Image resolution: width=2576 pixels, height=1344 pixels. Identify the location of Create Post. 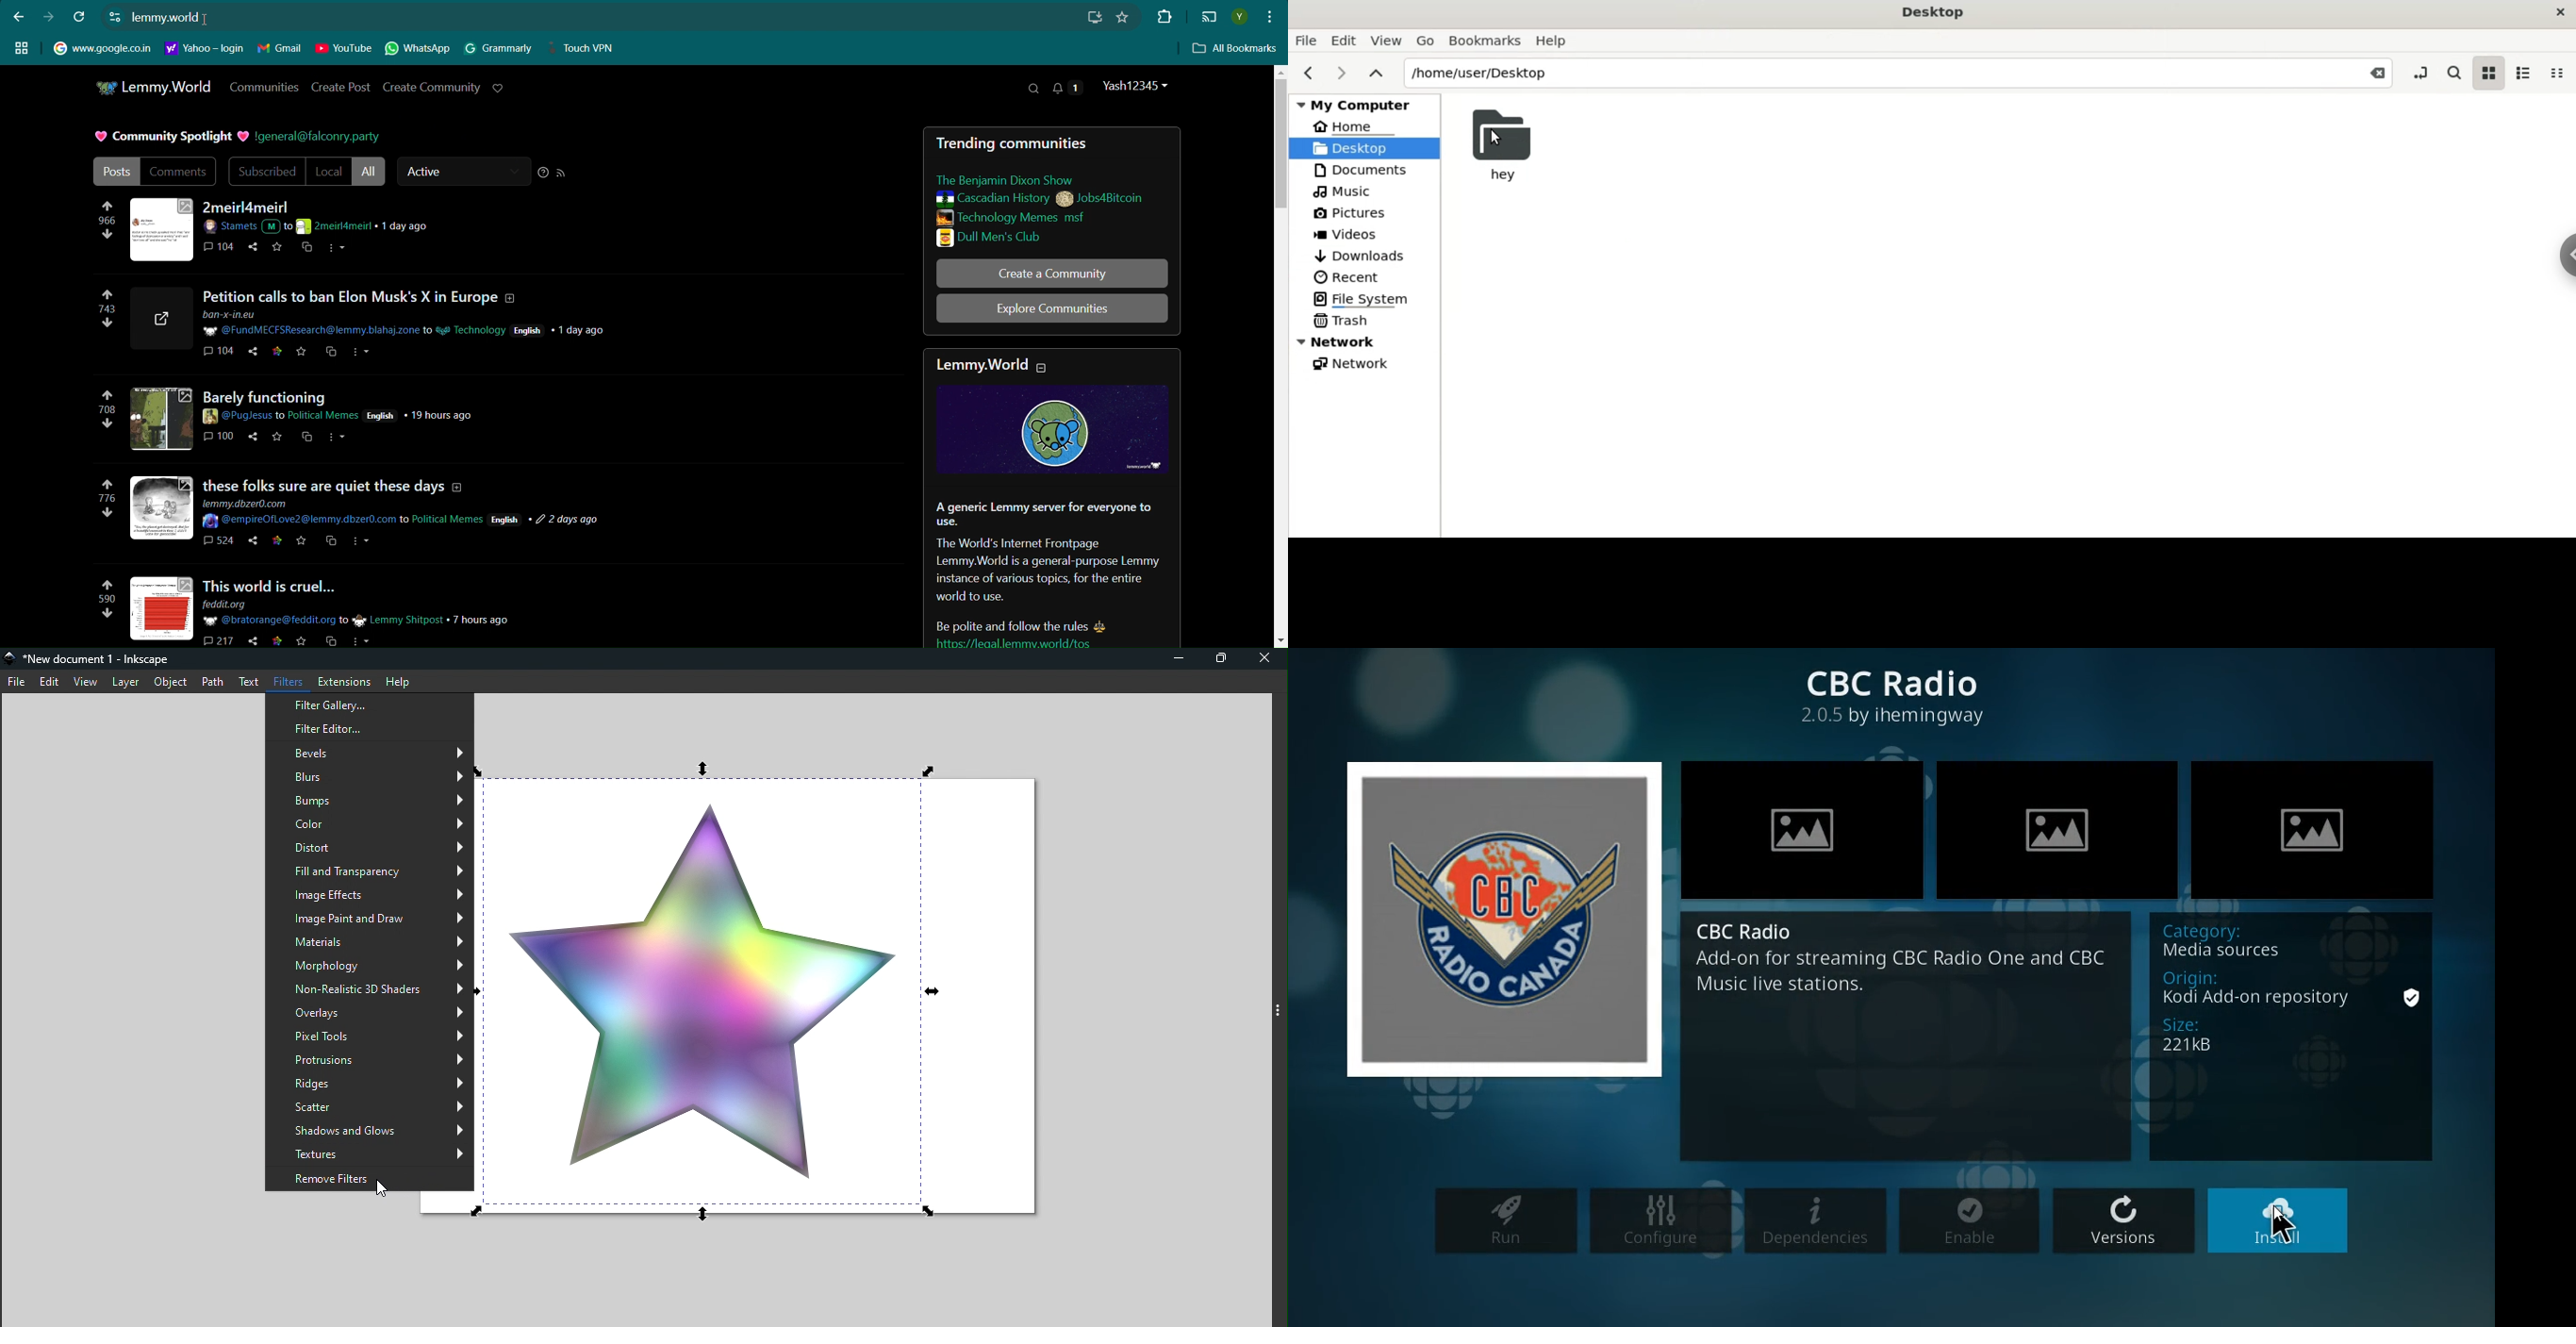
(342, 87).